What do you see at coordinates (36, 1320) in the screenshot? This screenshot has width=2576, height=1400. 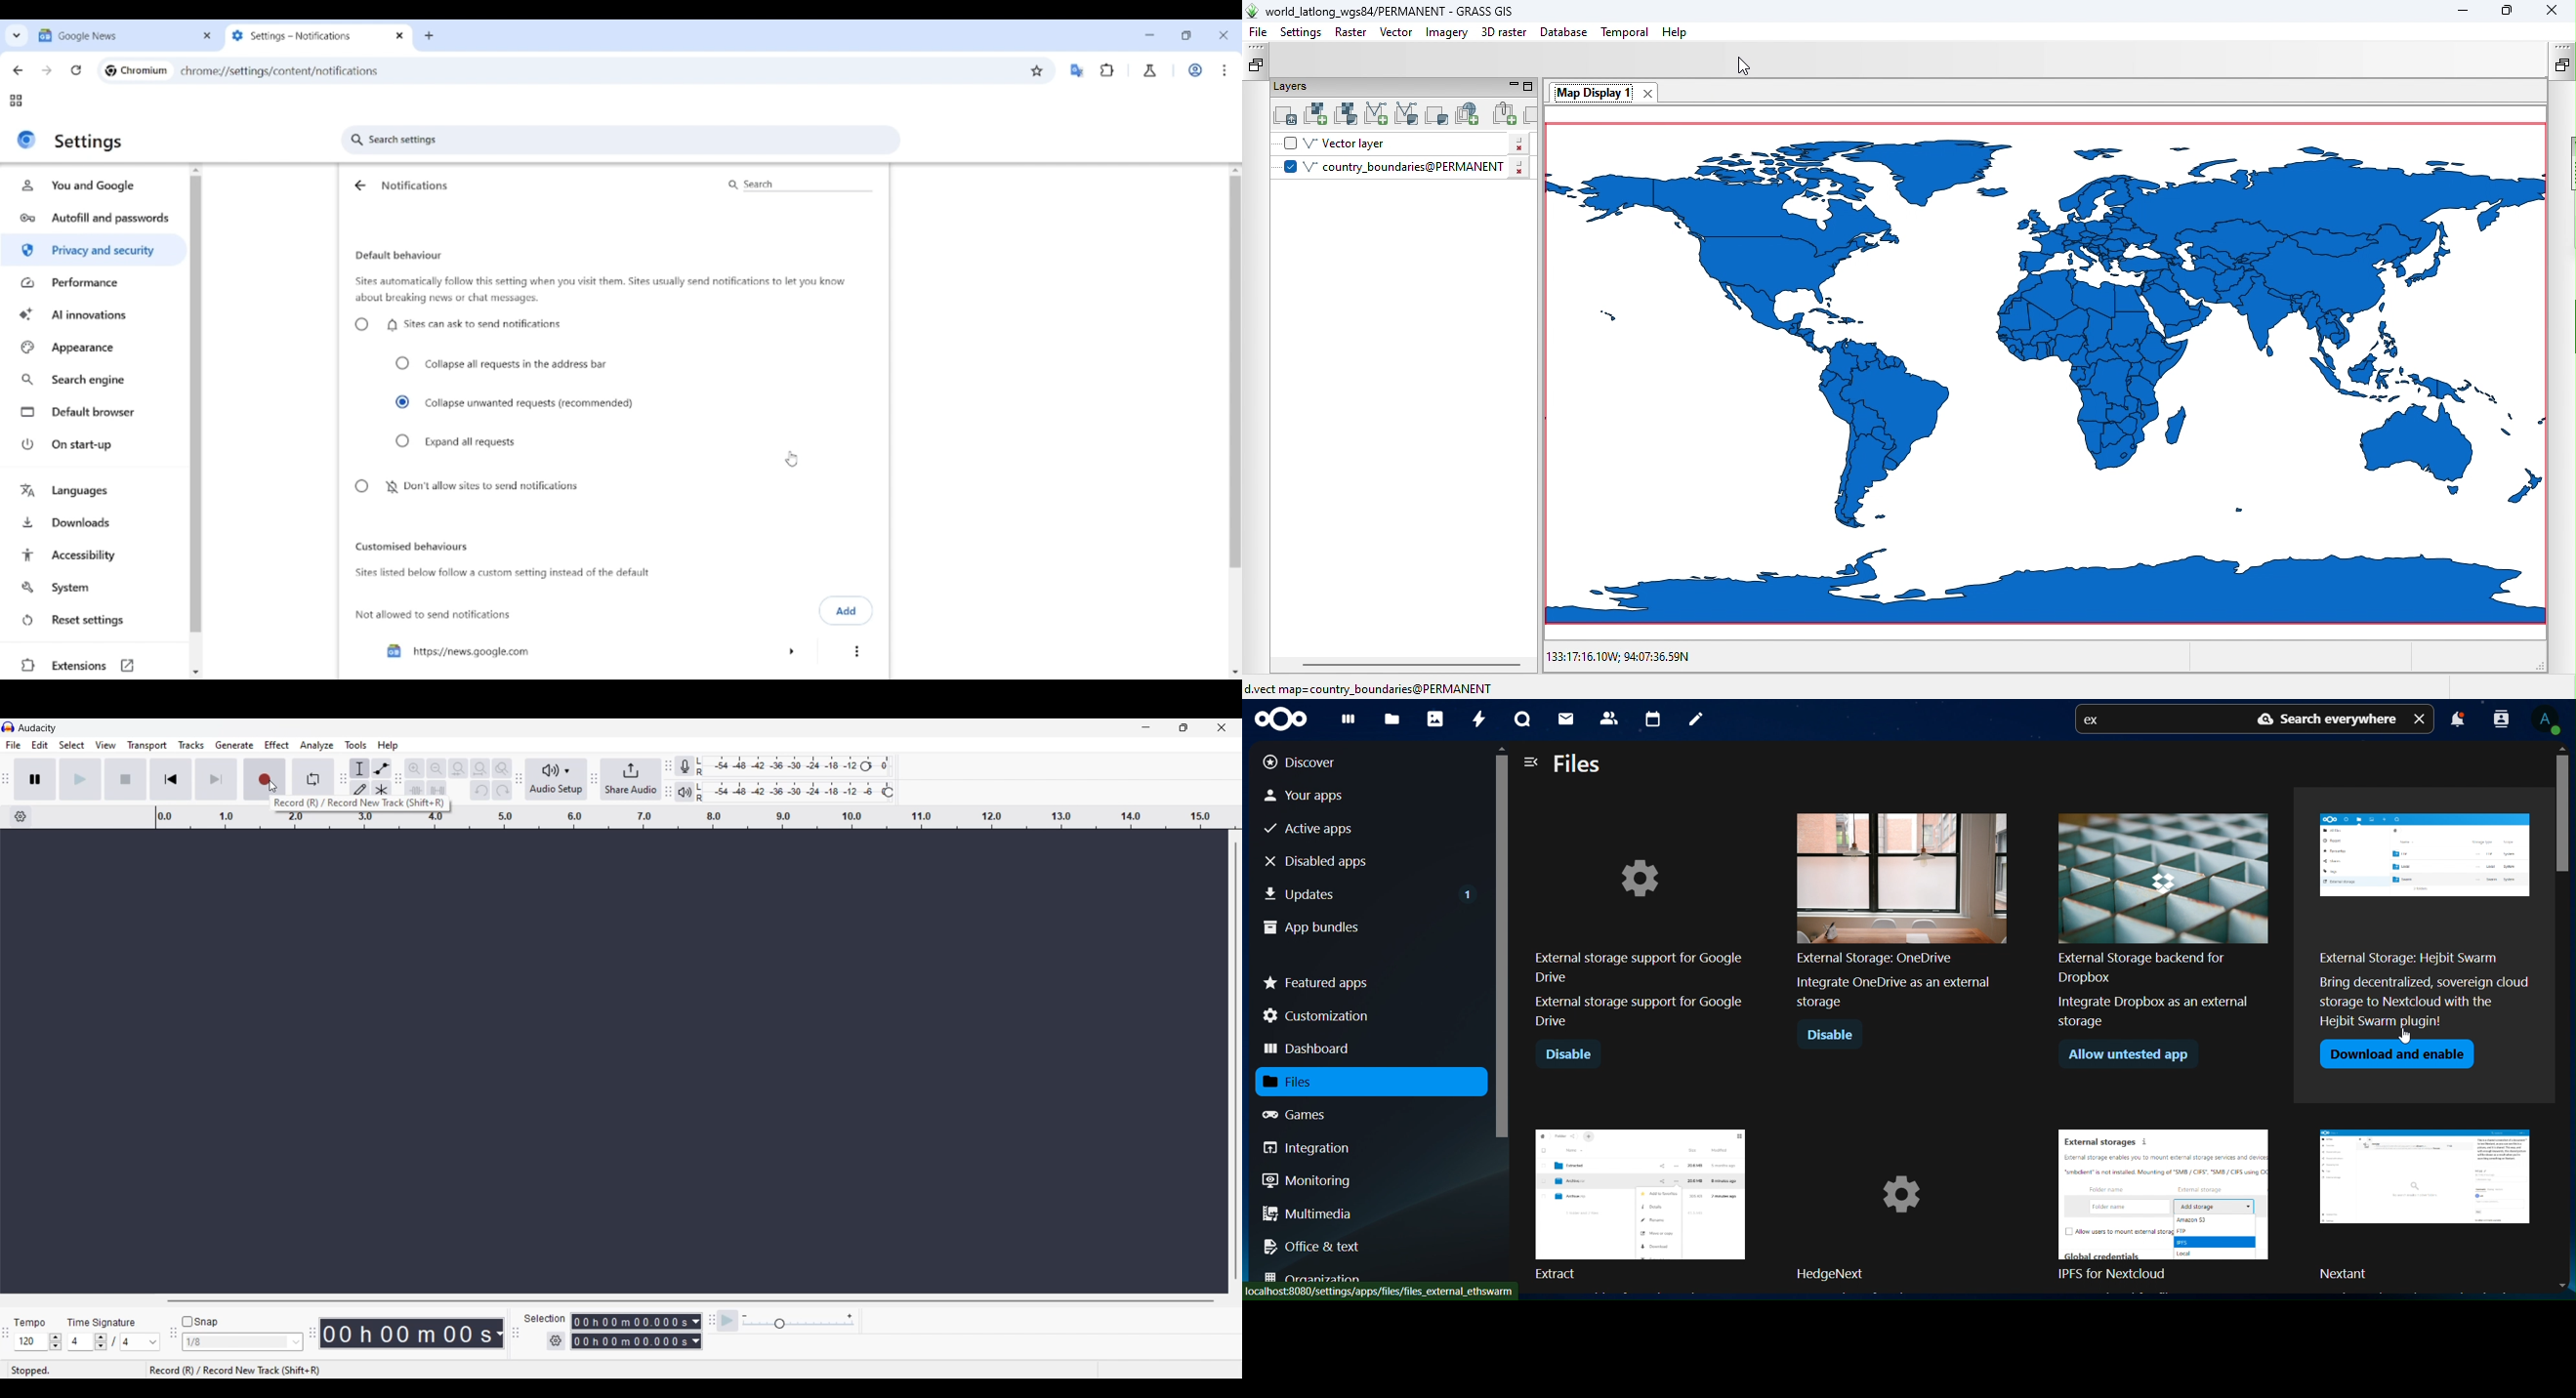 I see `Tempo` at bounding box center [36, 1320].